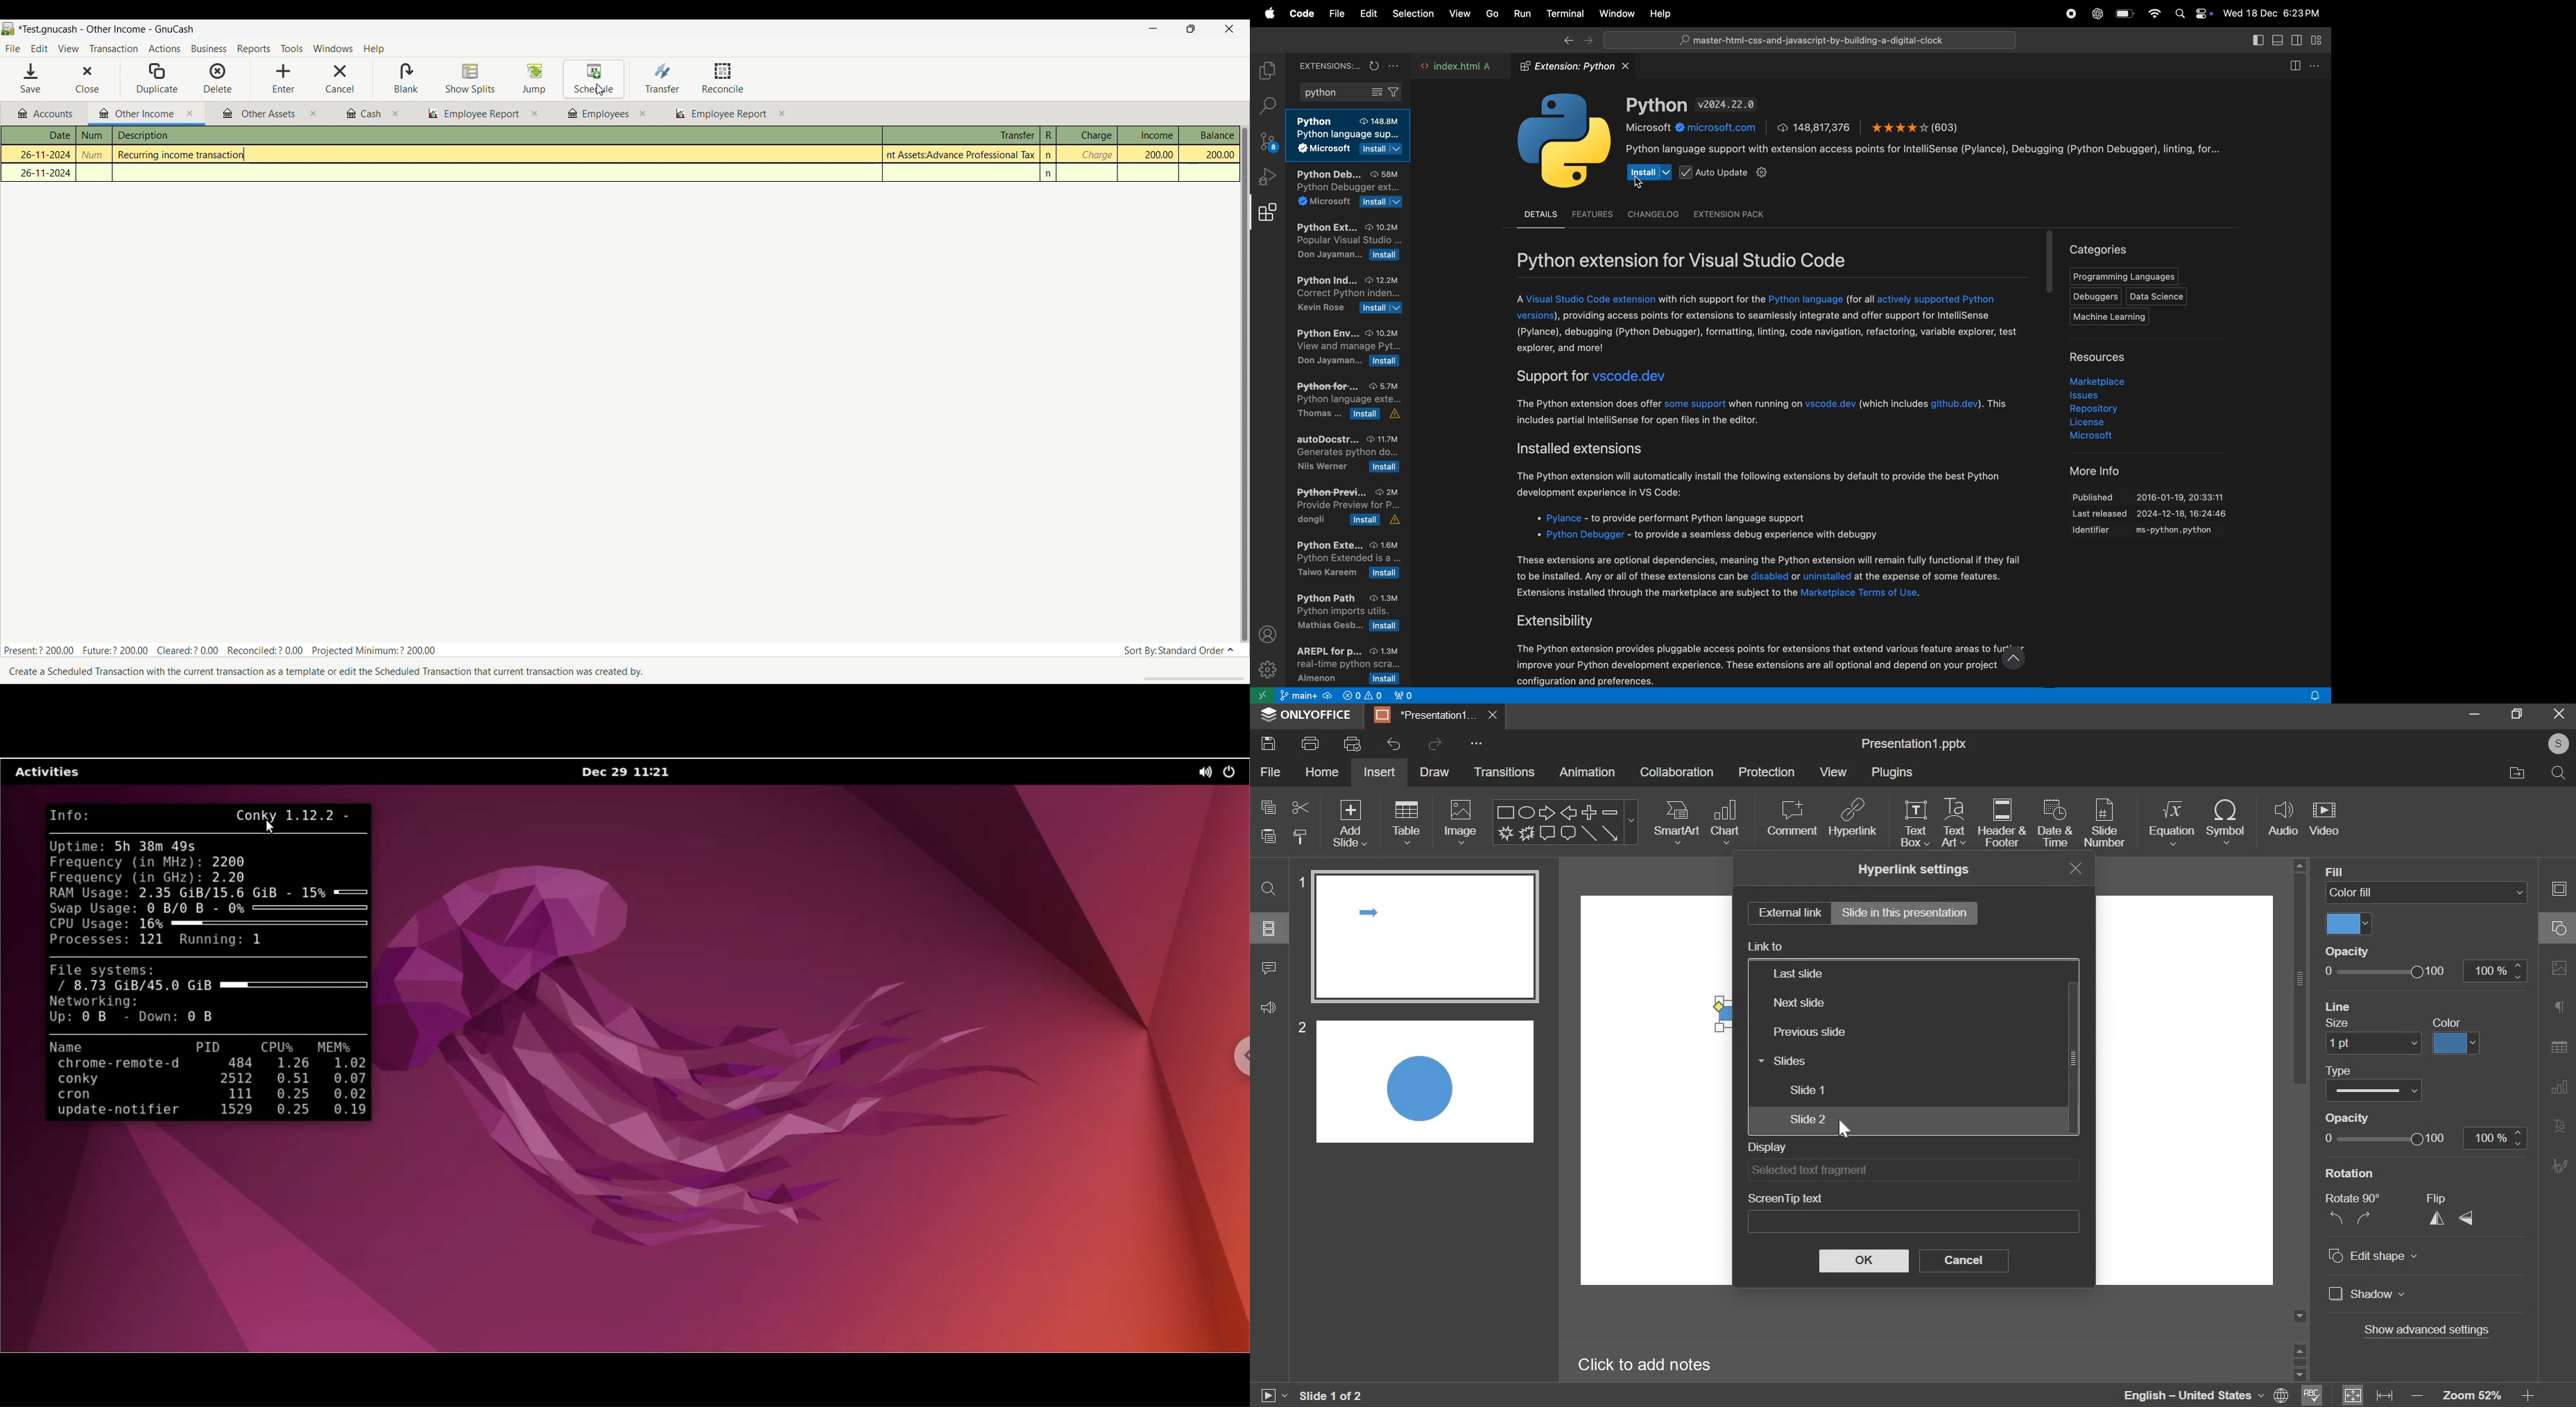  Describe the element at coordinates (374, 50) in the screenshot. I see `Help menu` at that location.